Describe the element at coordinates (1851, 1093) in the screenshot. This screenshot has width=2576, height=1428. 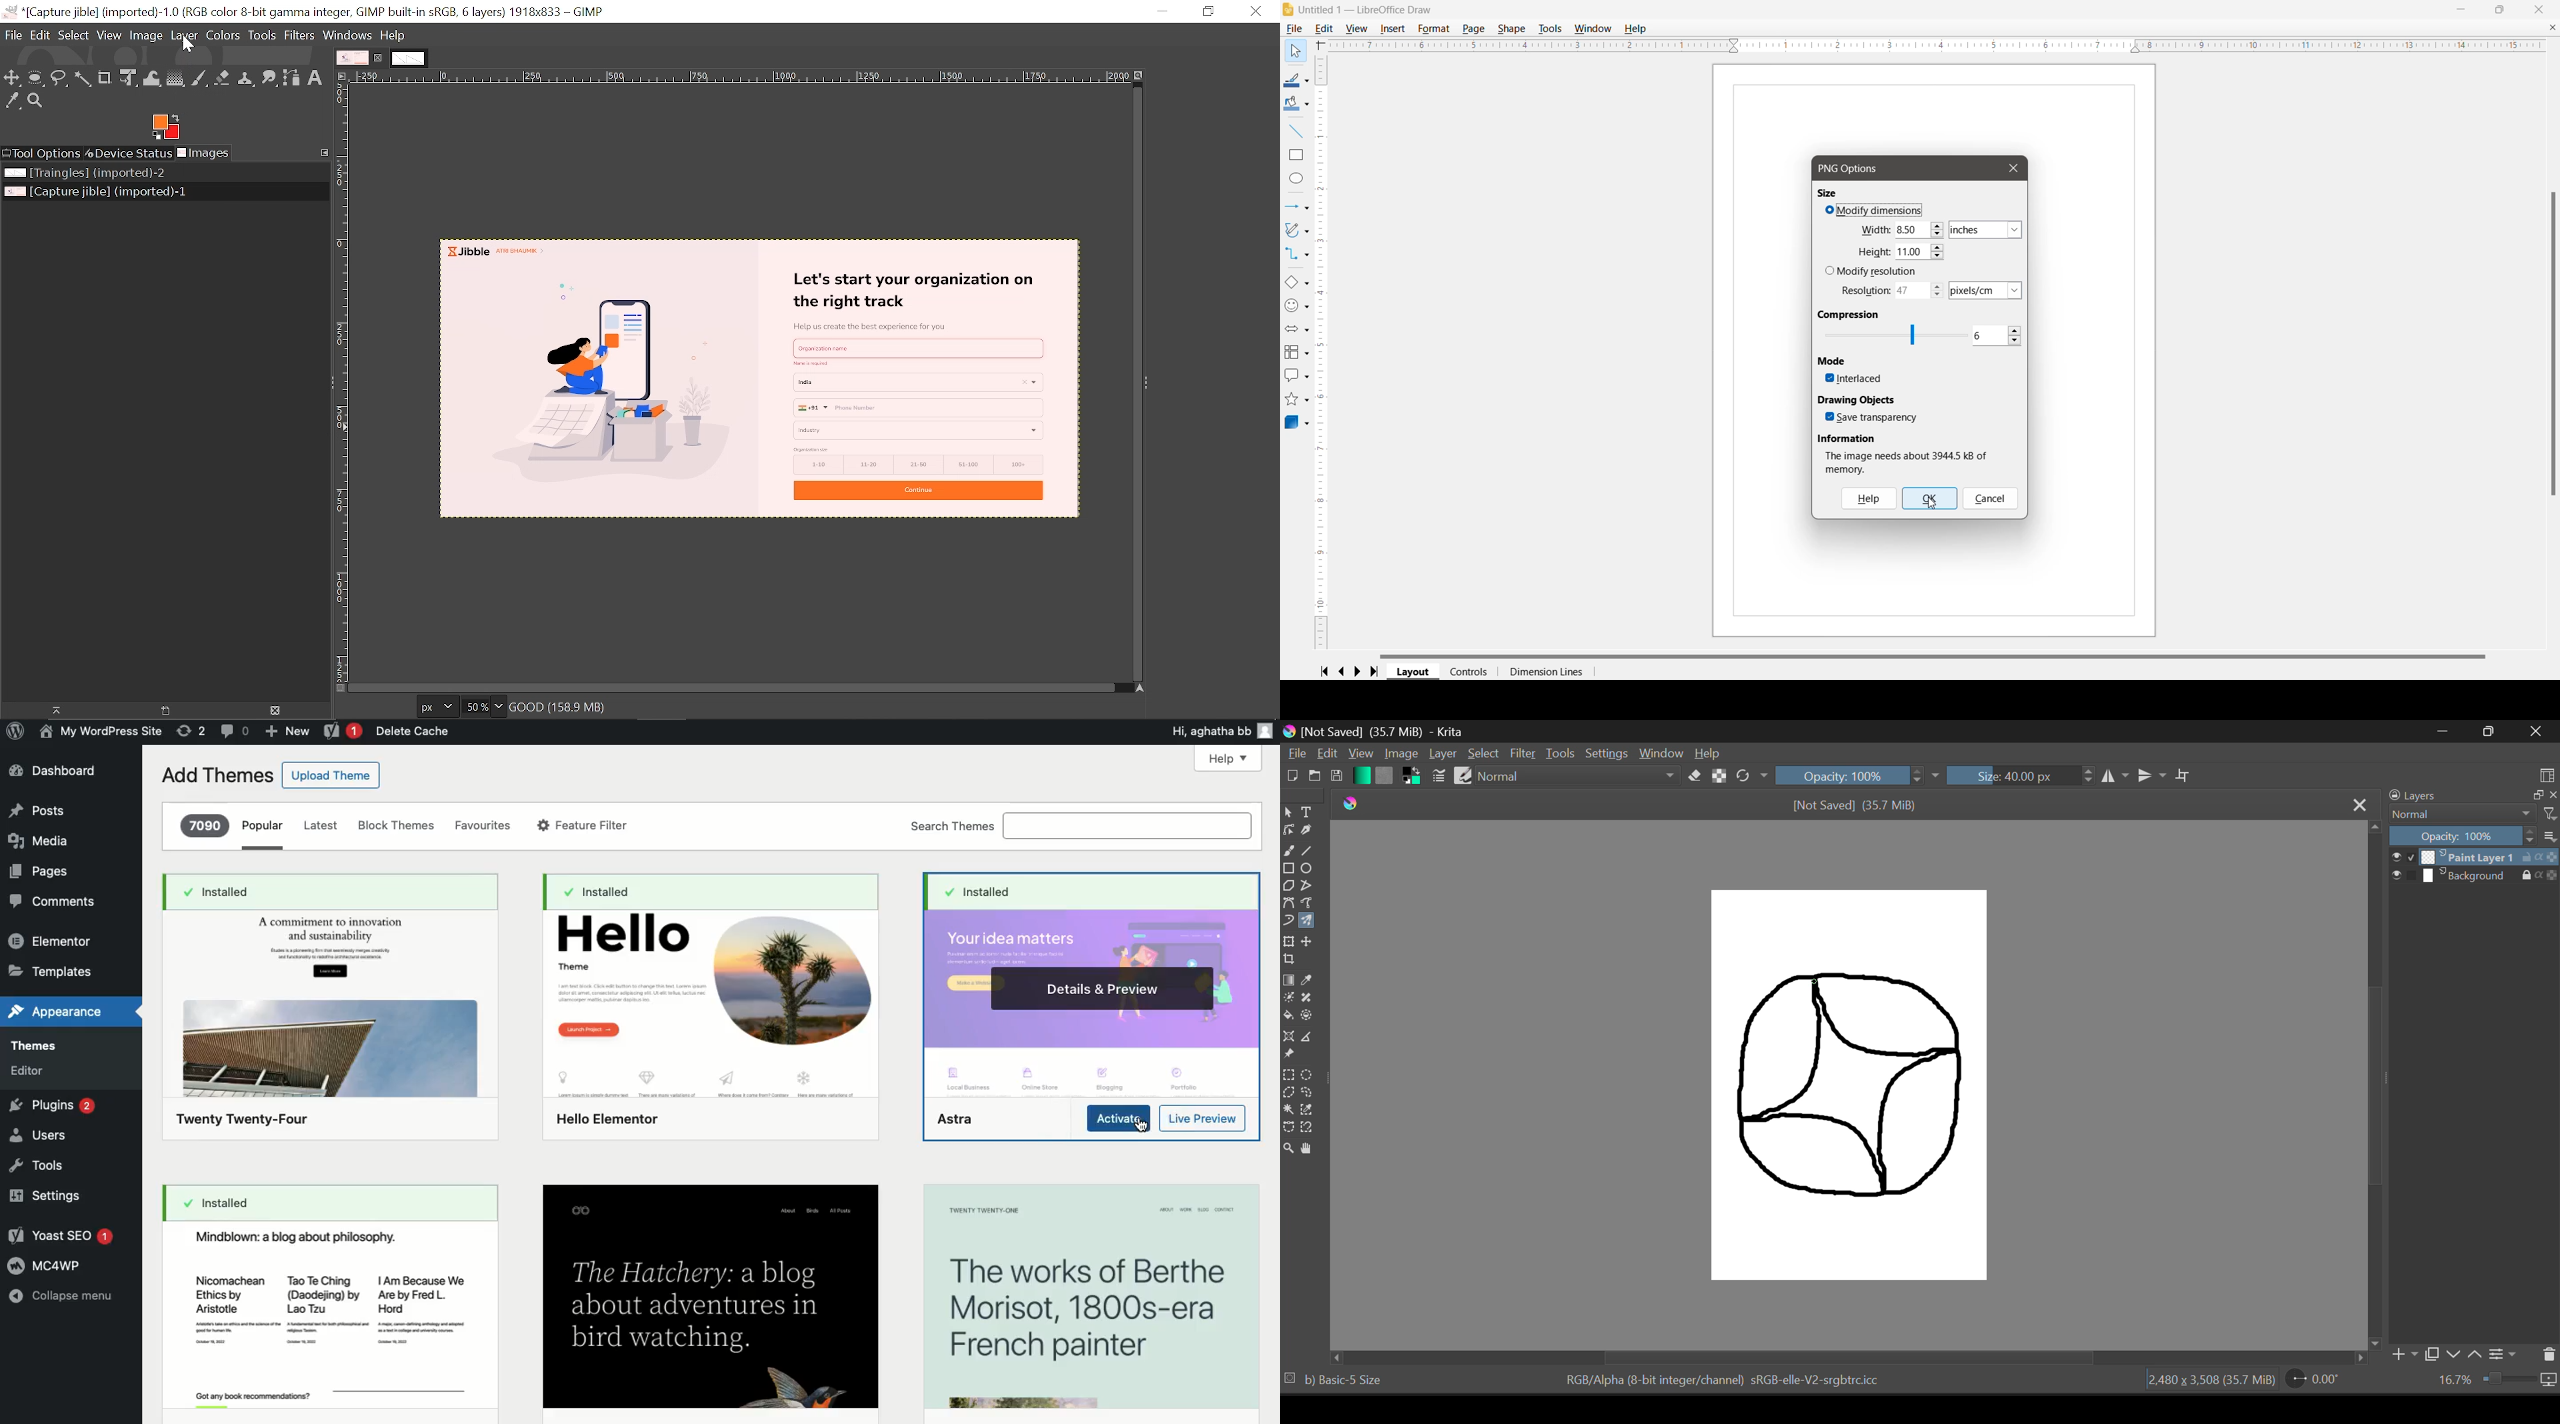
I see `Mandala Design` at that location.